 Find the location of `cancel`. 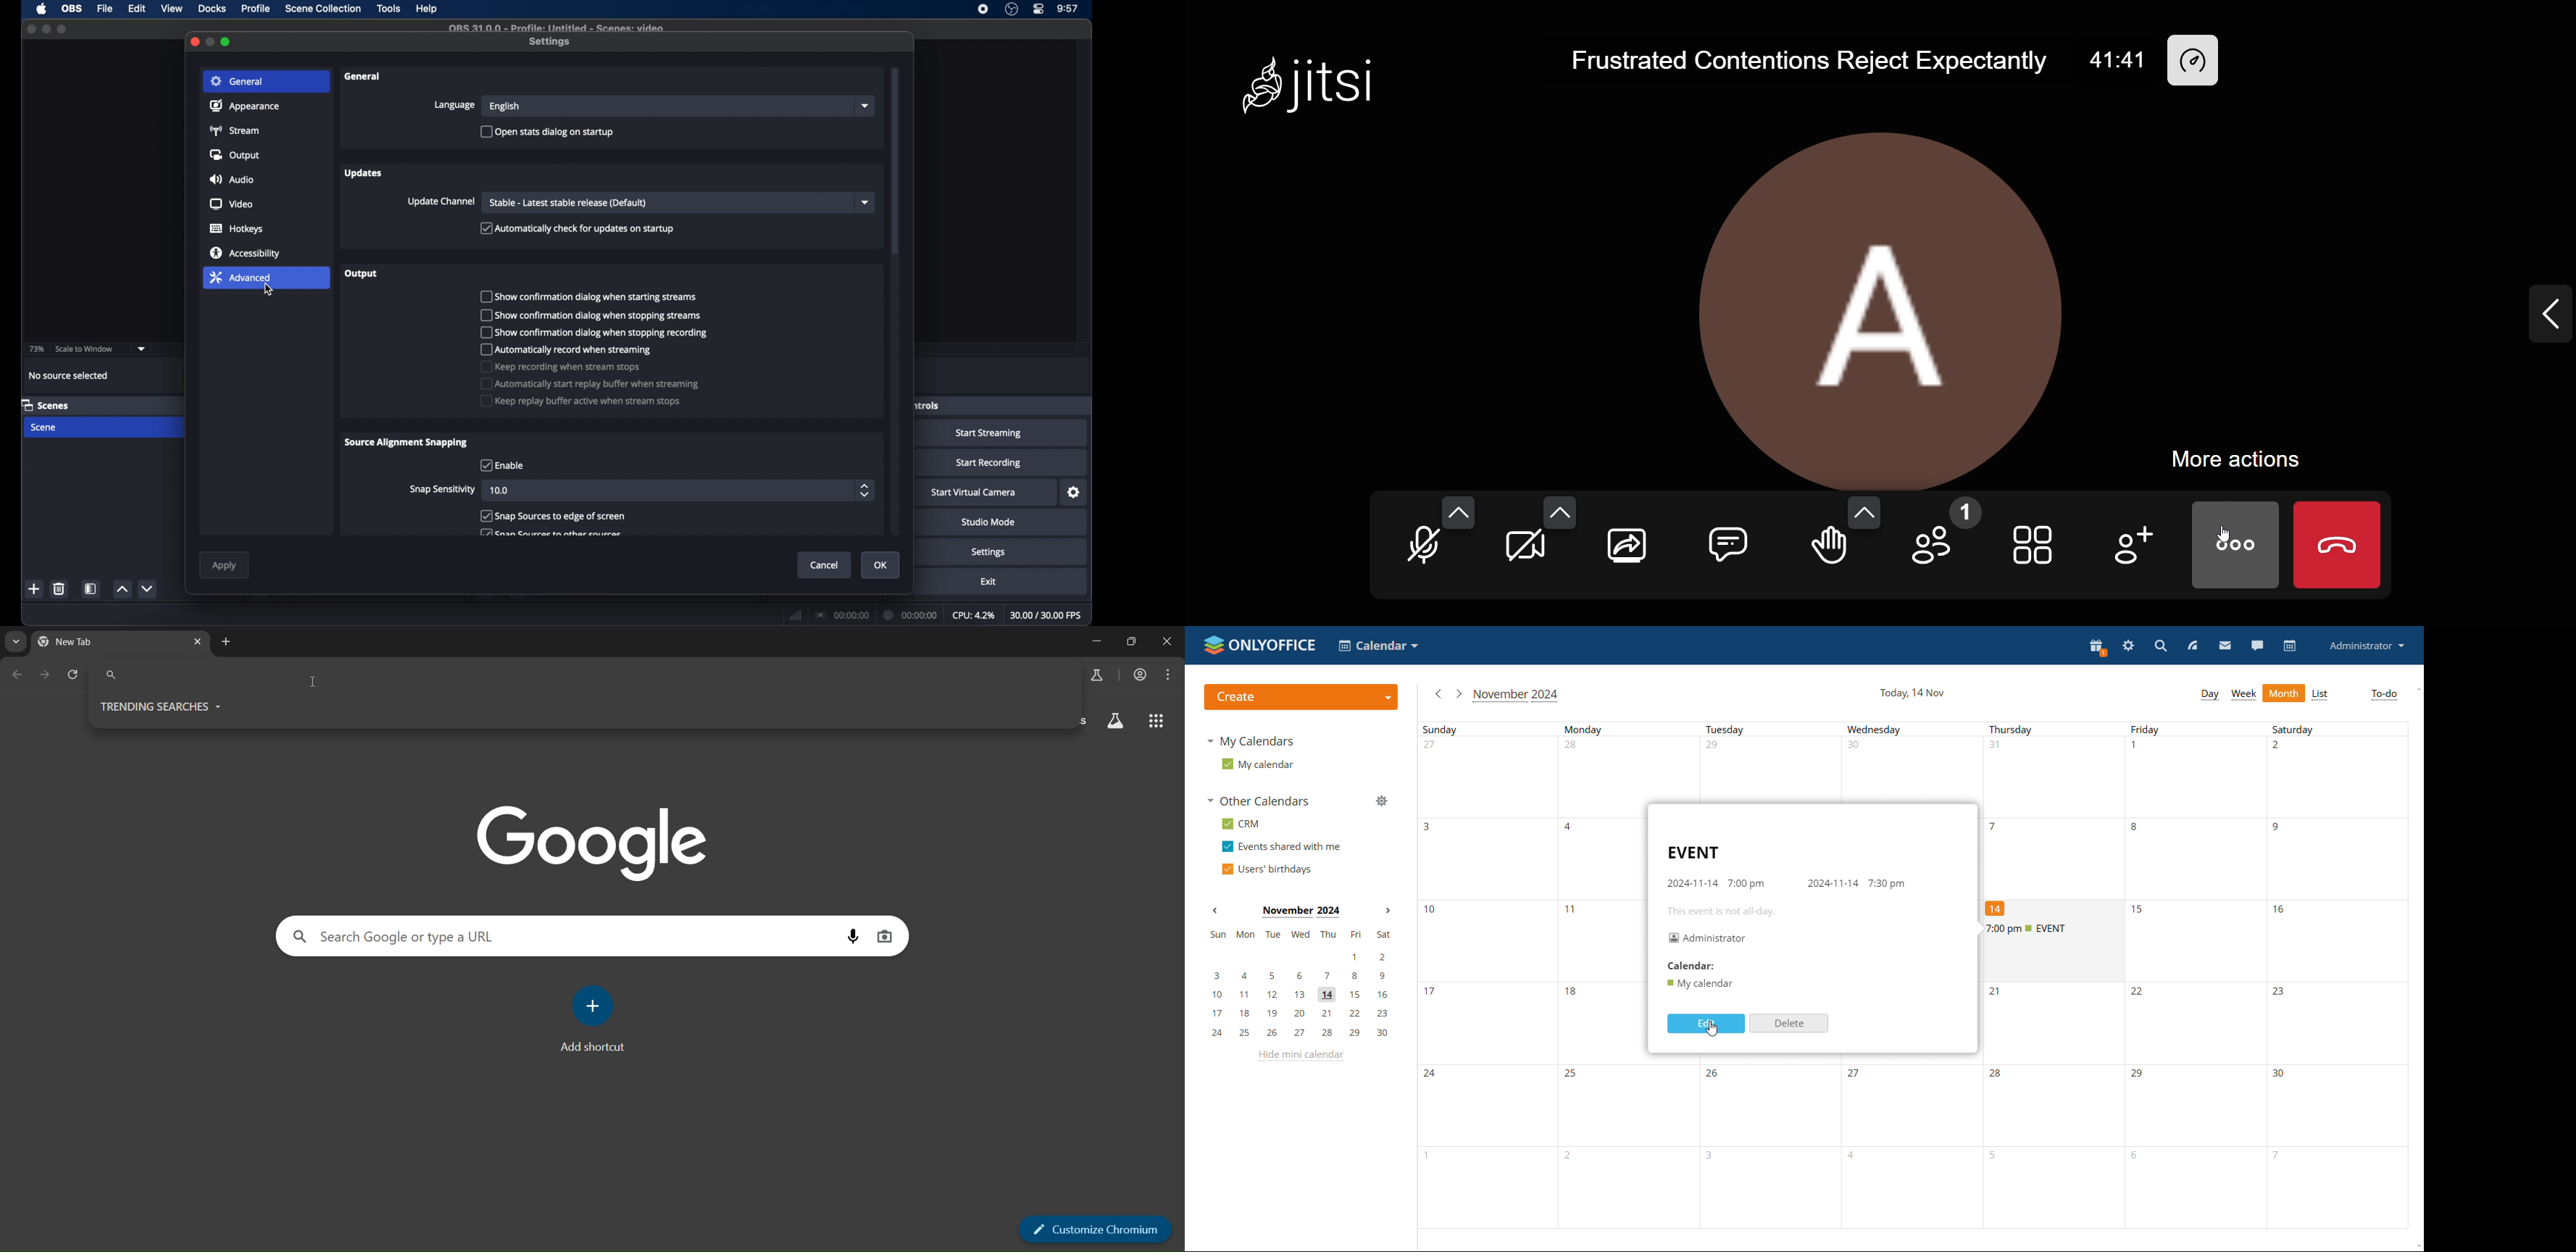

cancel is located at coordinates (824, 565).